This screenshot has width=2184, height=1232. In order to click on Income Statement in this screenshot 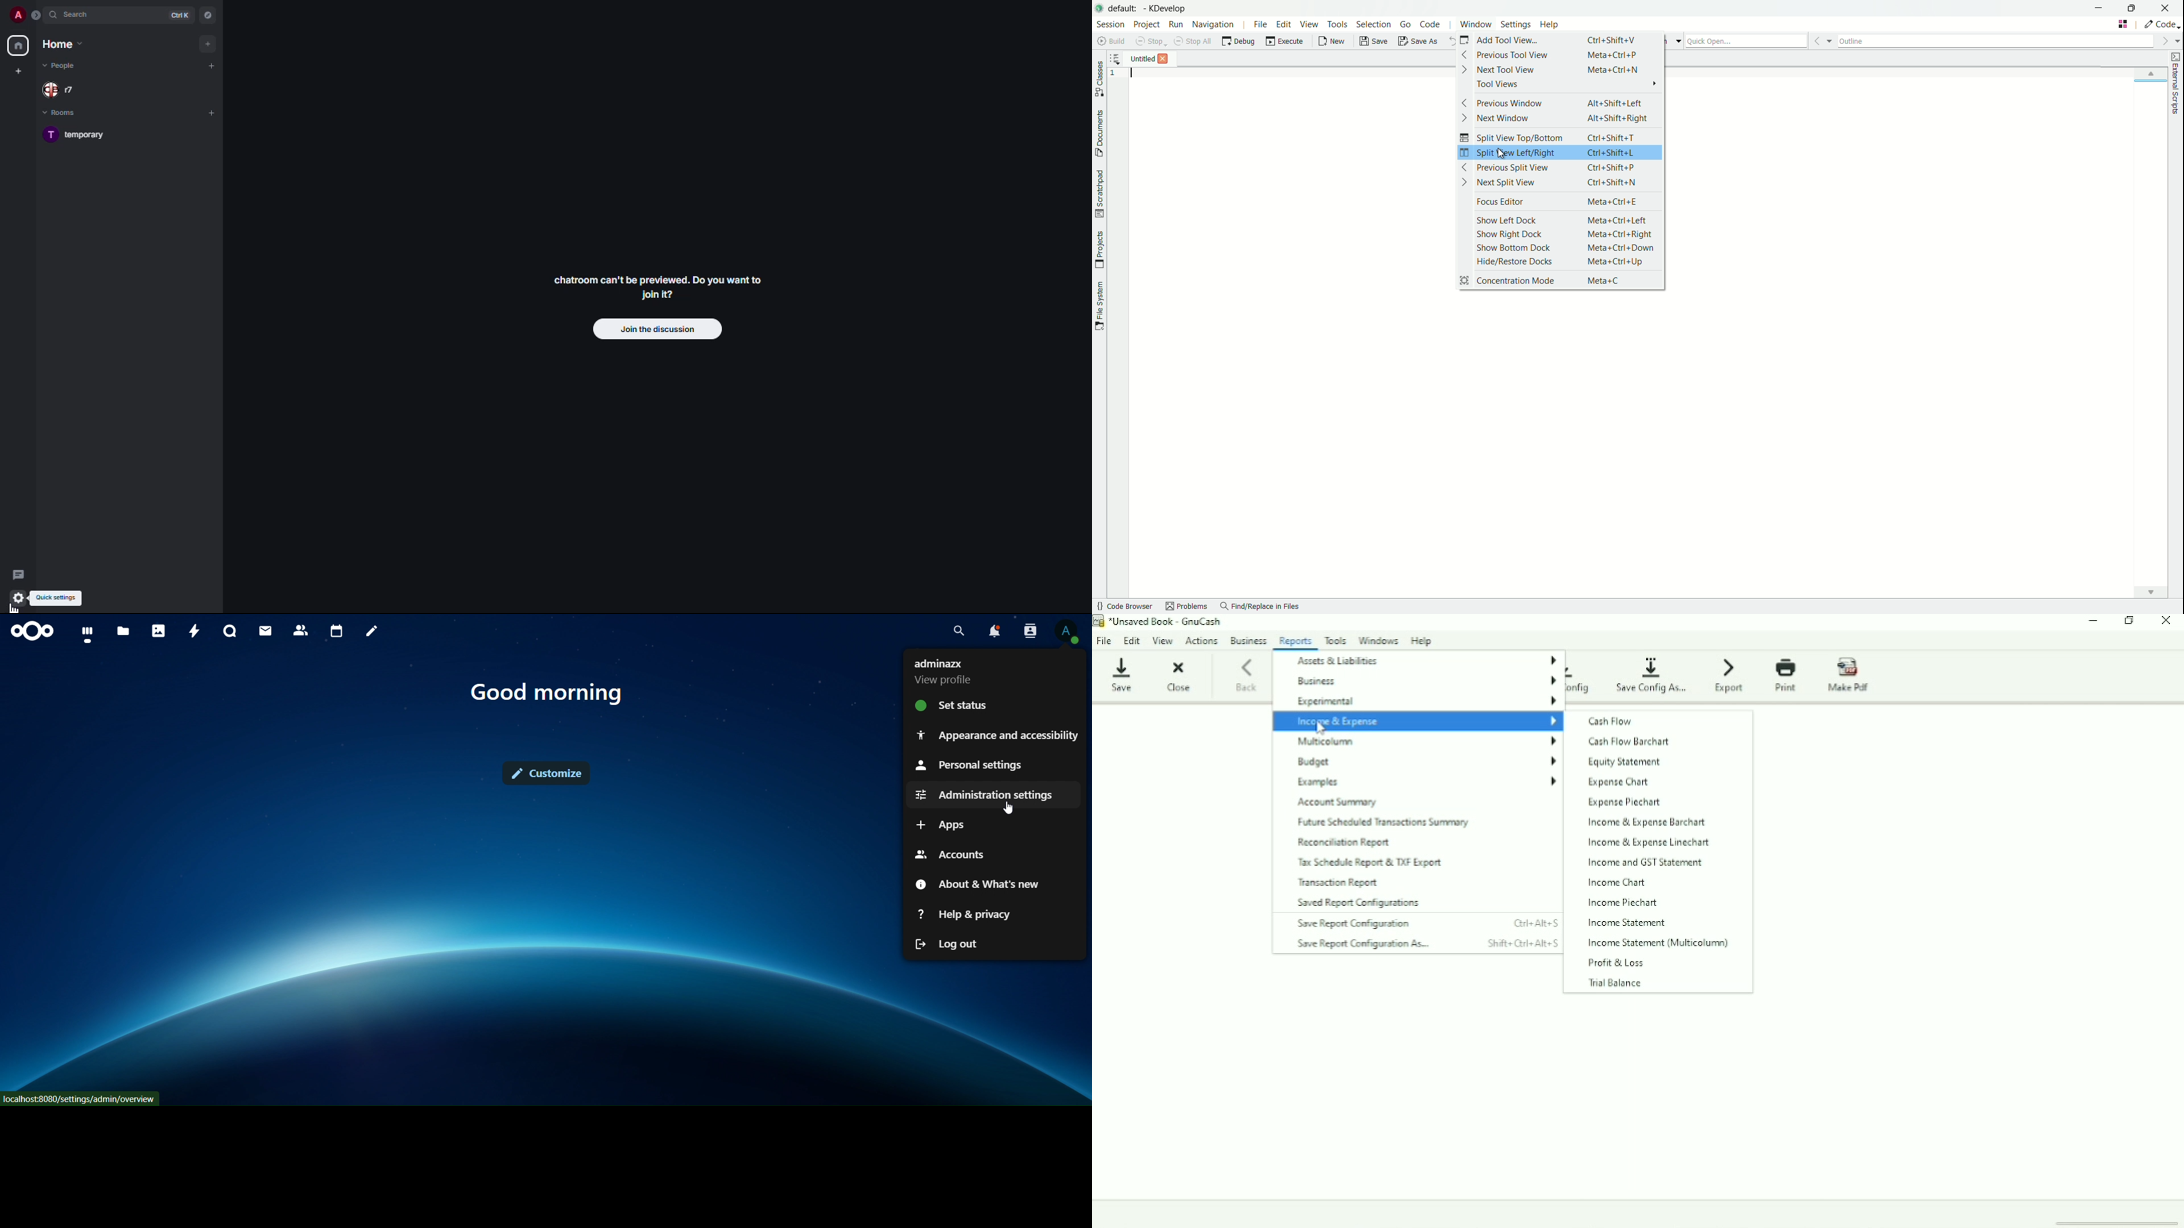, I will do `click(1627, 922)`.